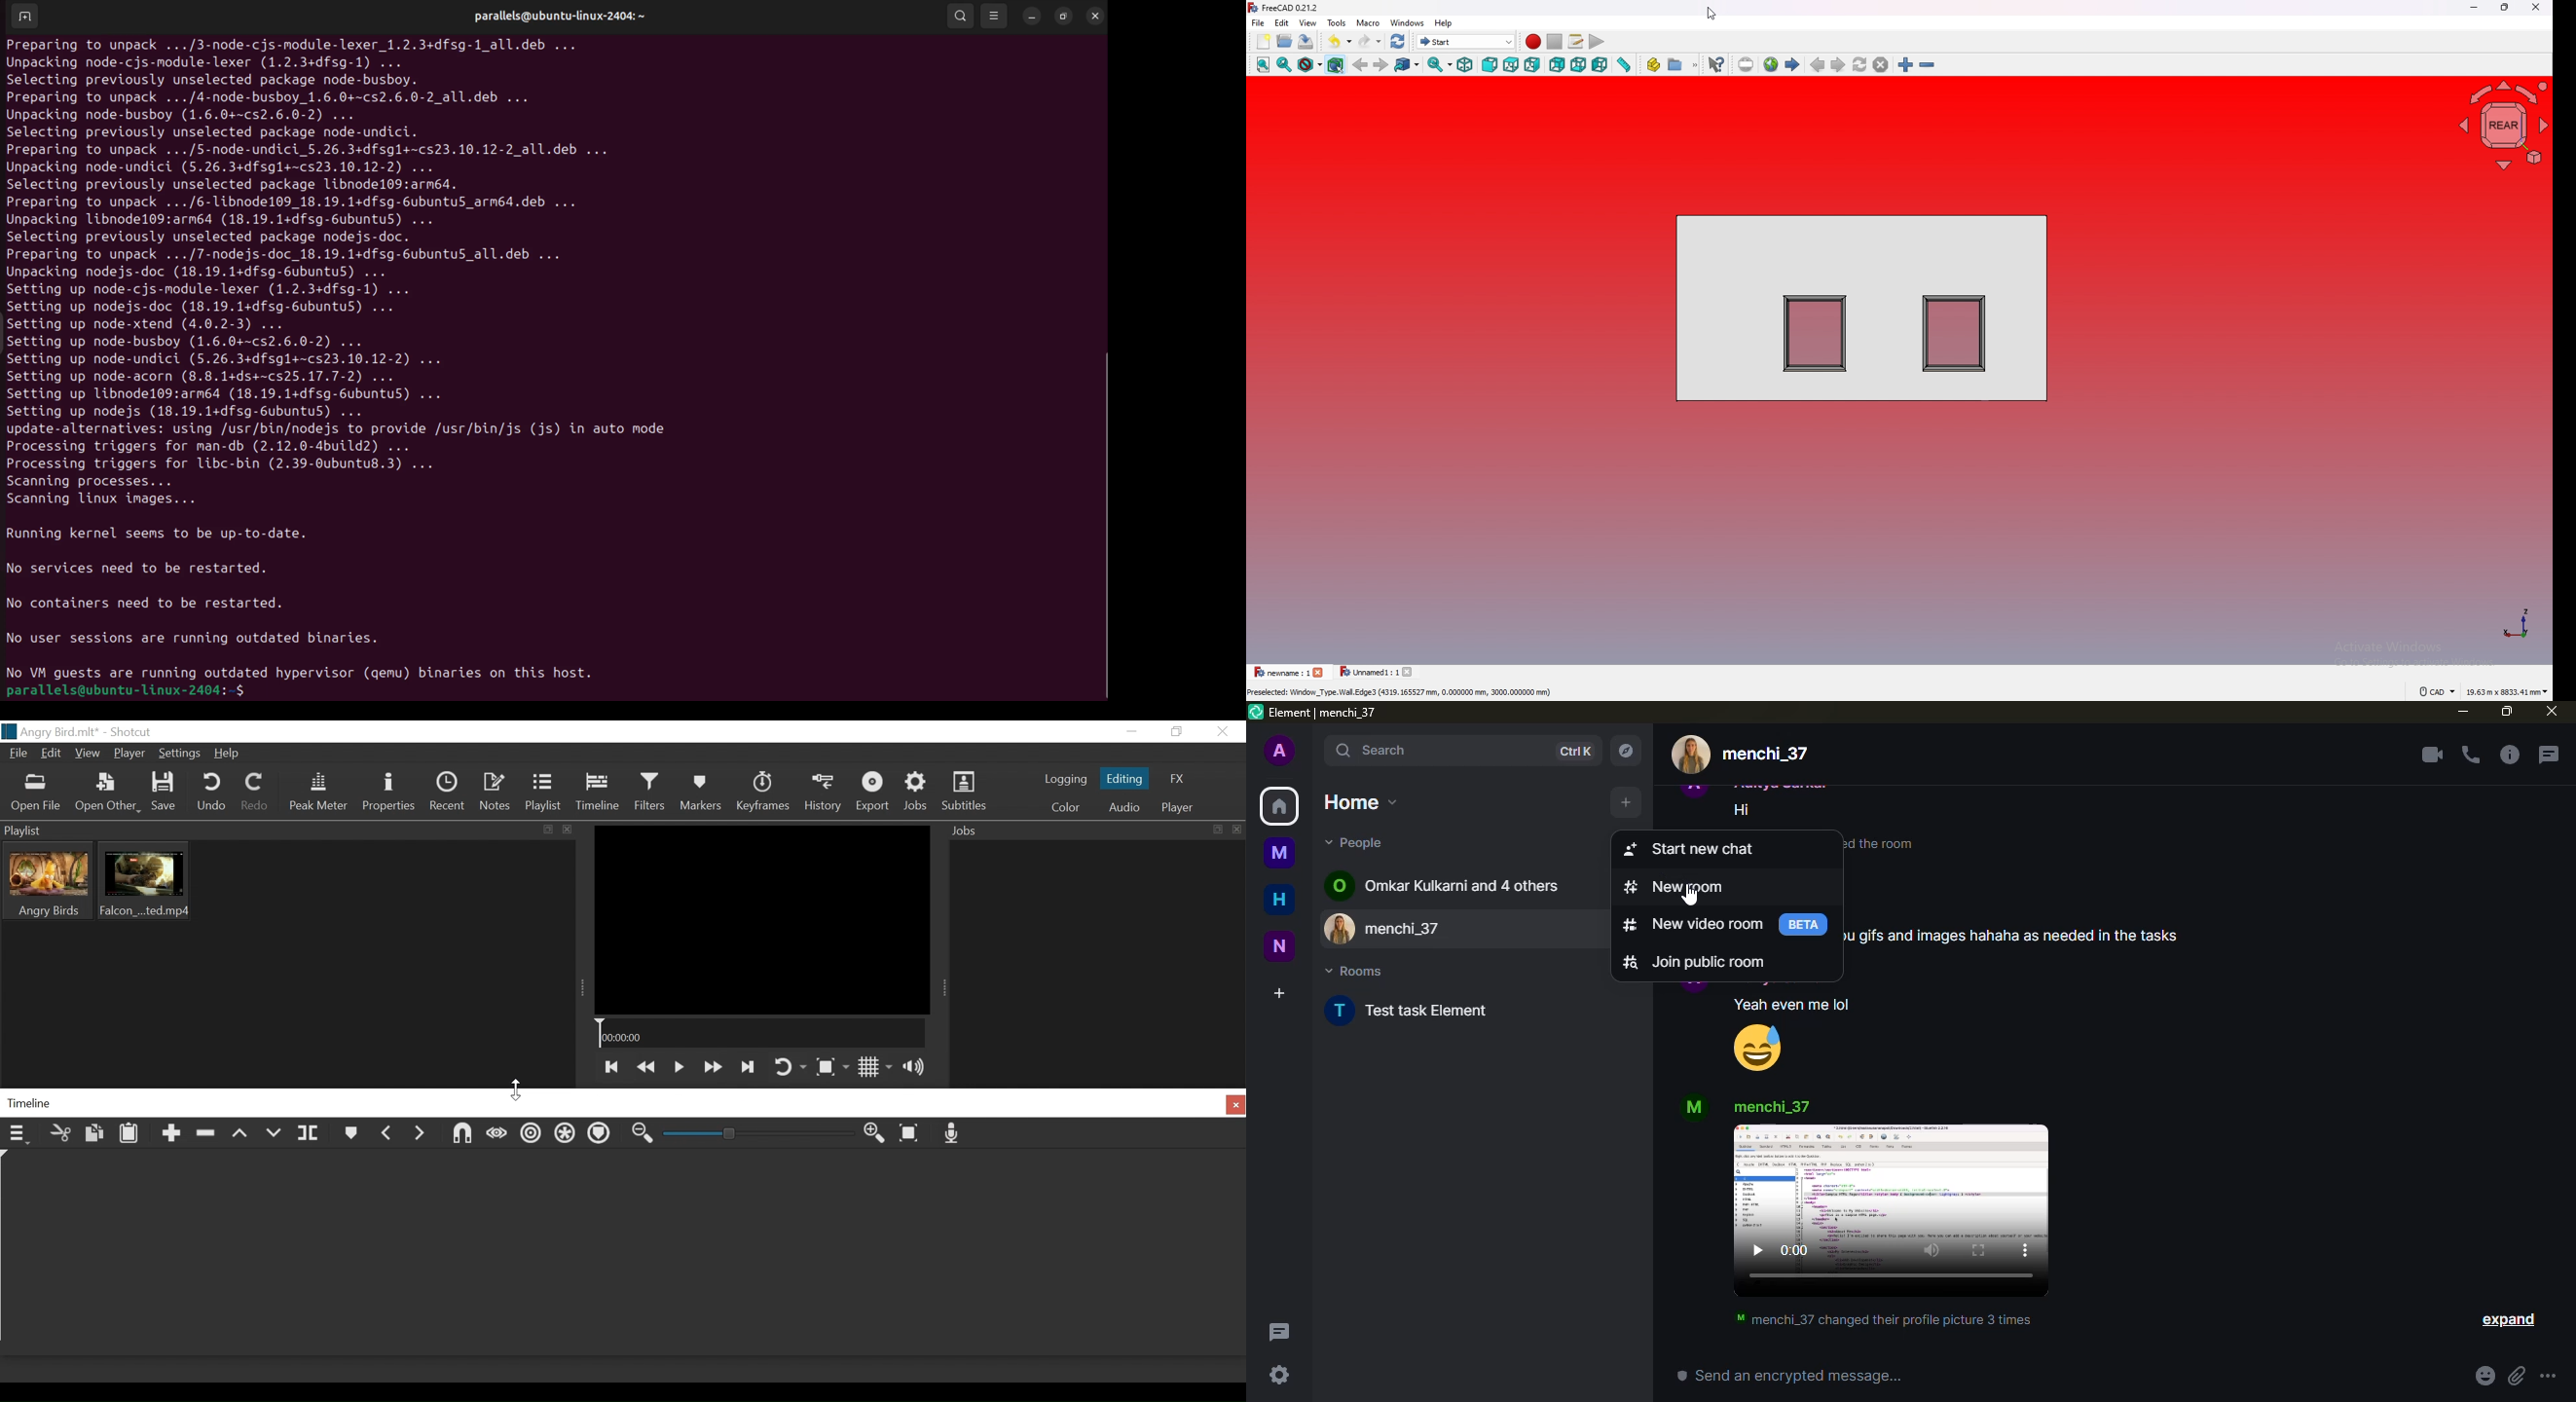 The image size is (2576, 1428). I want to click on attach file, so click(2517, 1376).